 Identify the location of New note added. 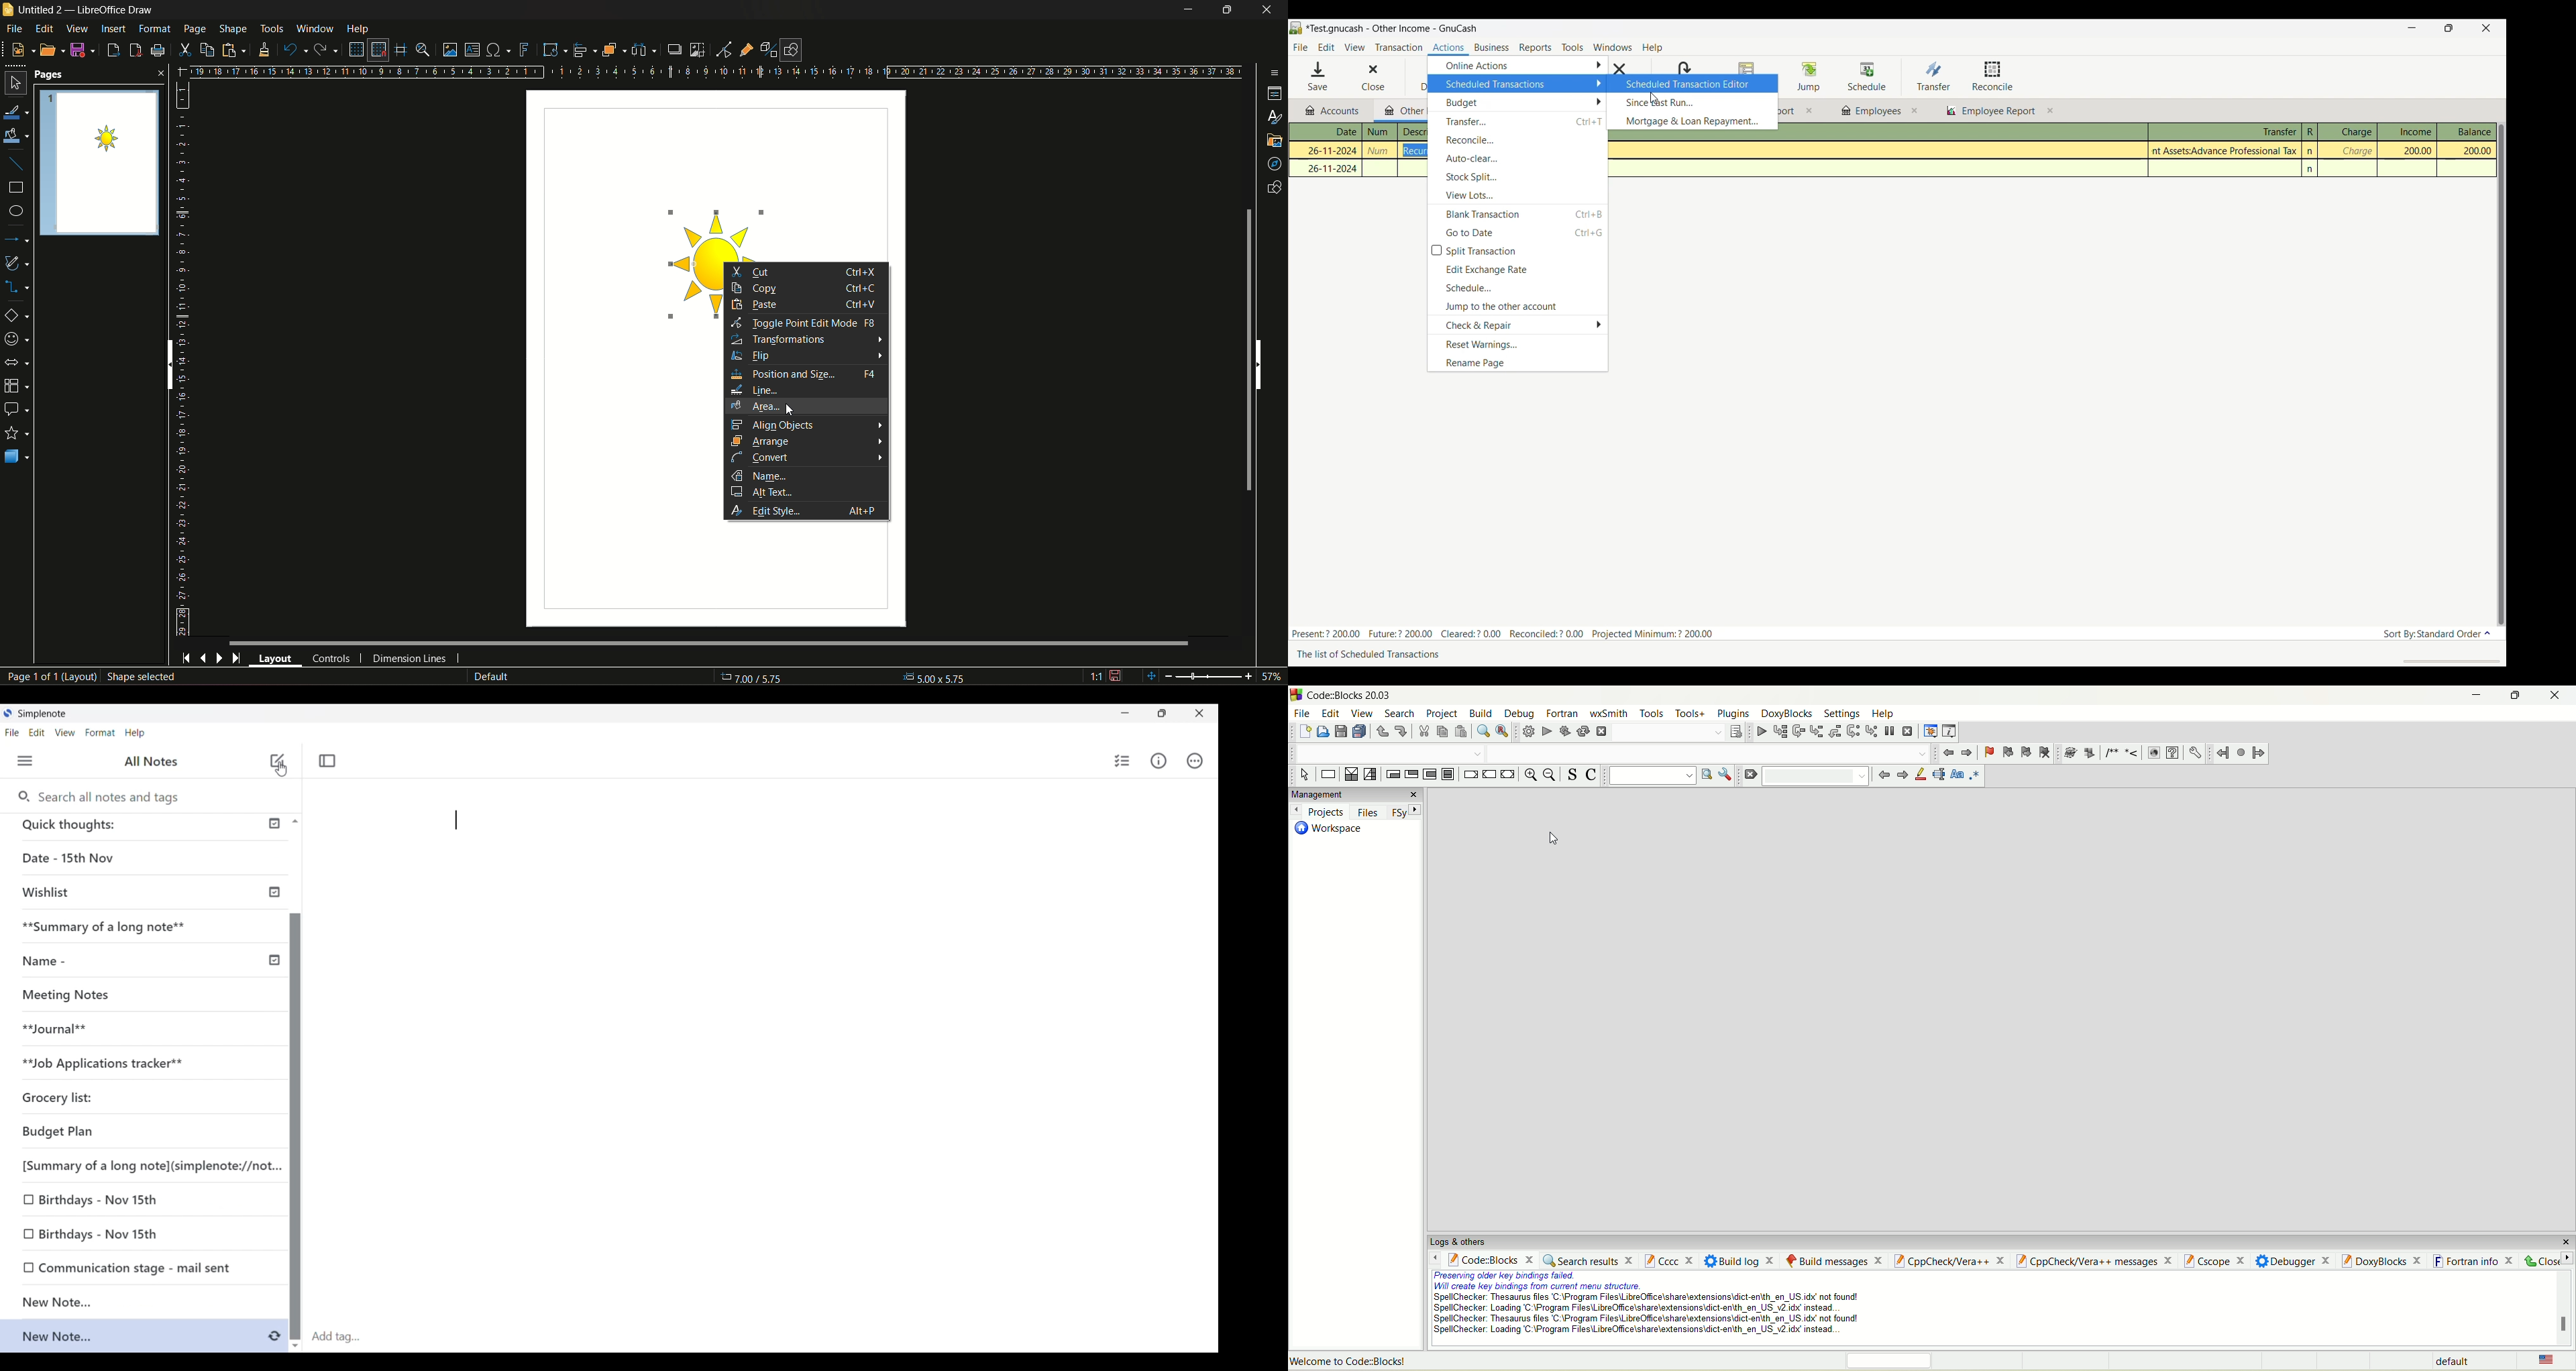
(132, 1337).